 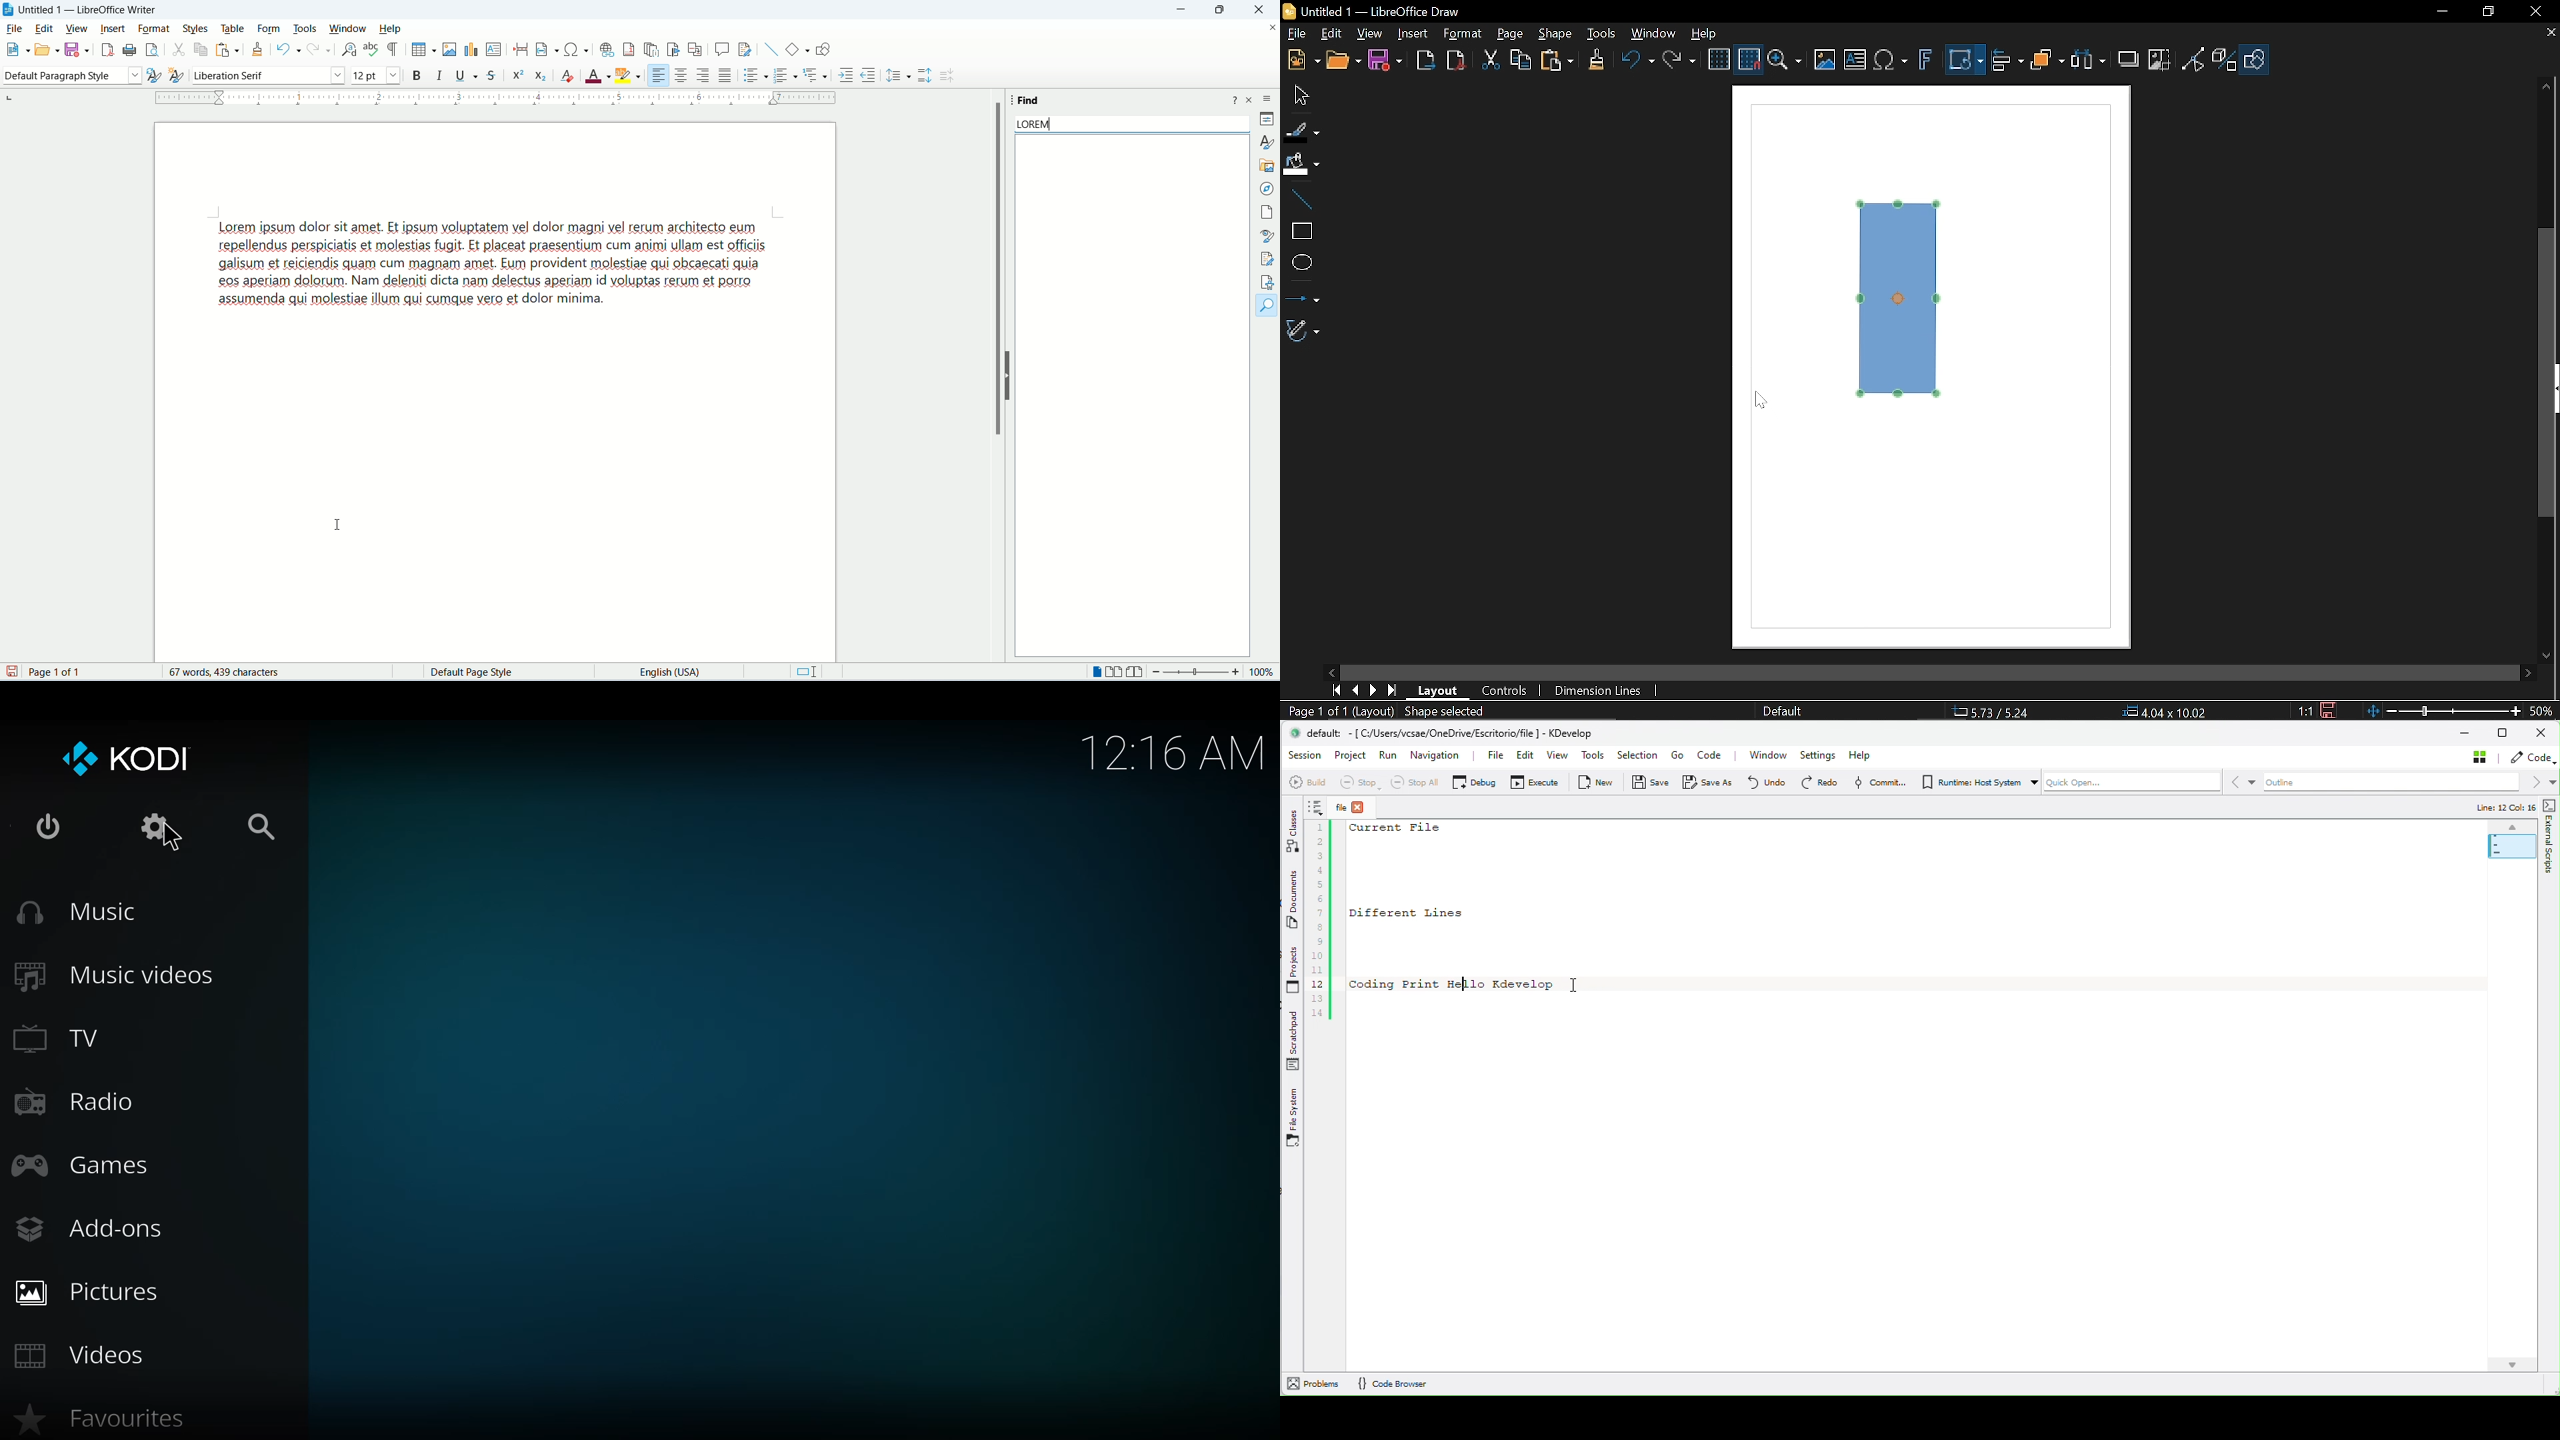 I want to click on View, so click(x=1367, y=33).